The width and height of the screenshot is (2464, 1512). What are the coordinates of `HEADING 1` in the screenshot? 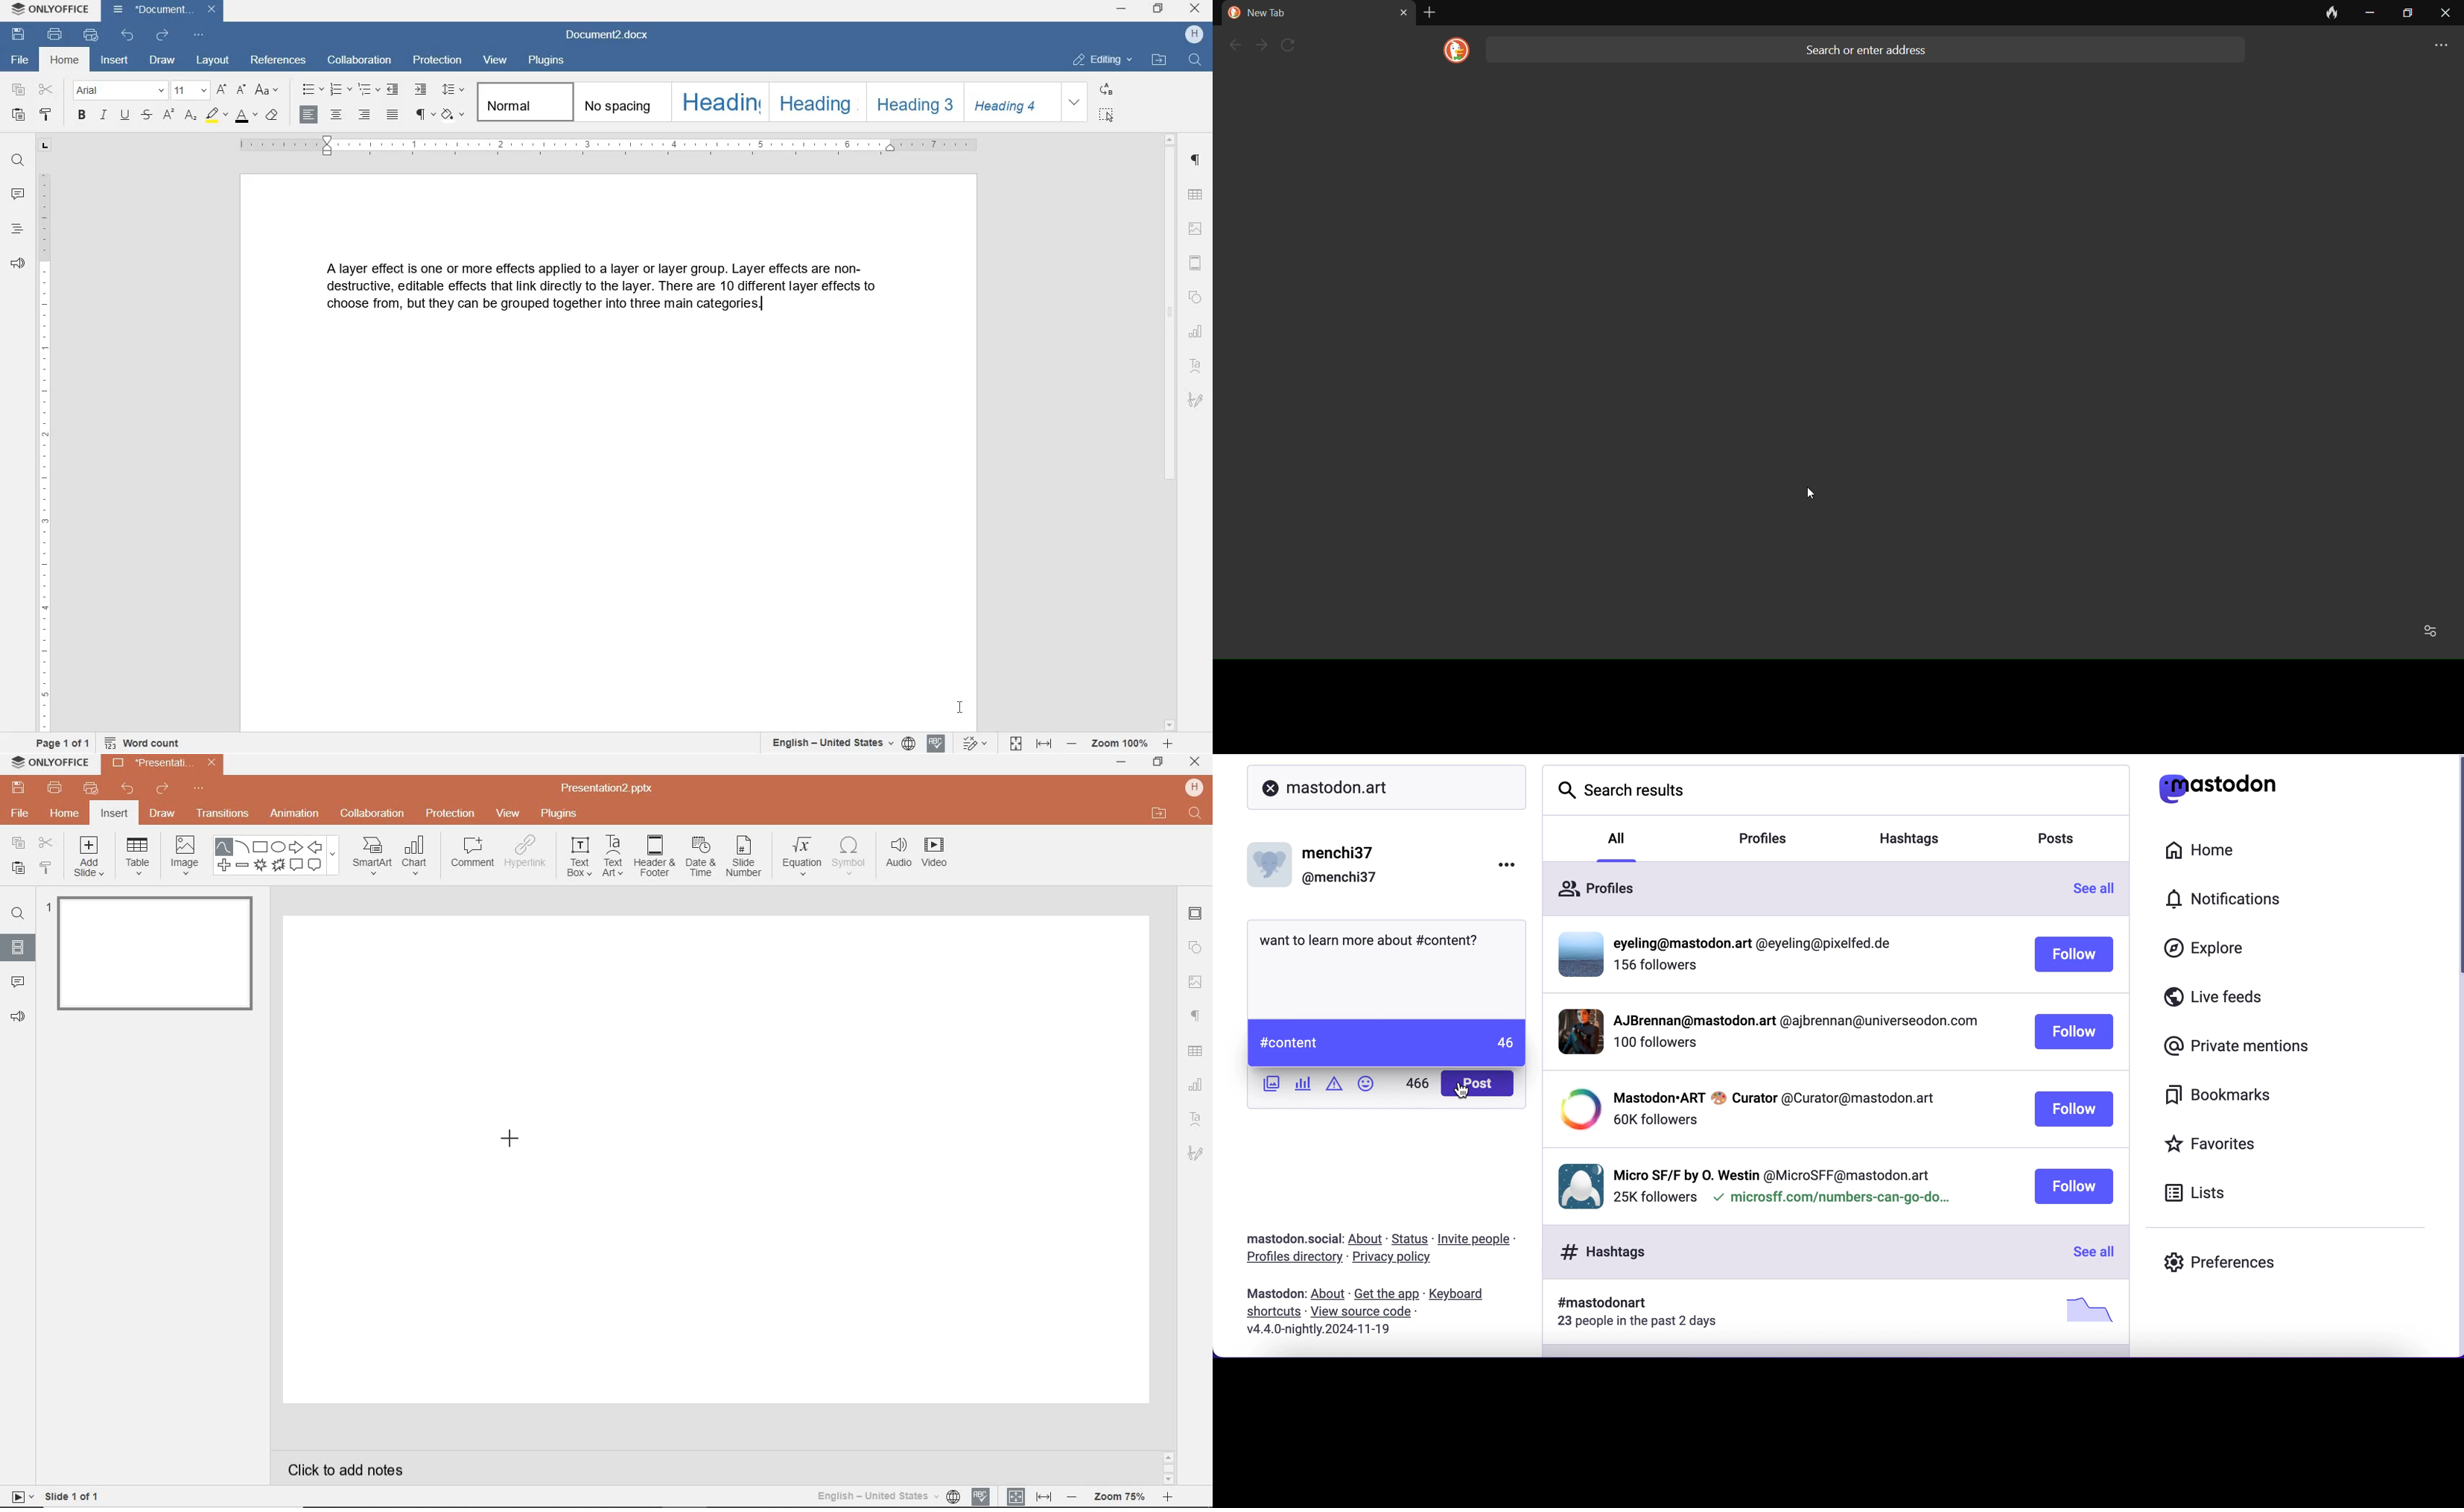 It's located at (718, 102).